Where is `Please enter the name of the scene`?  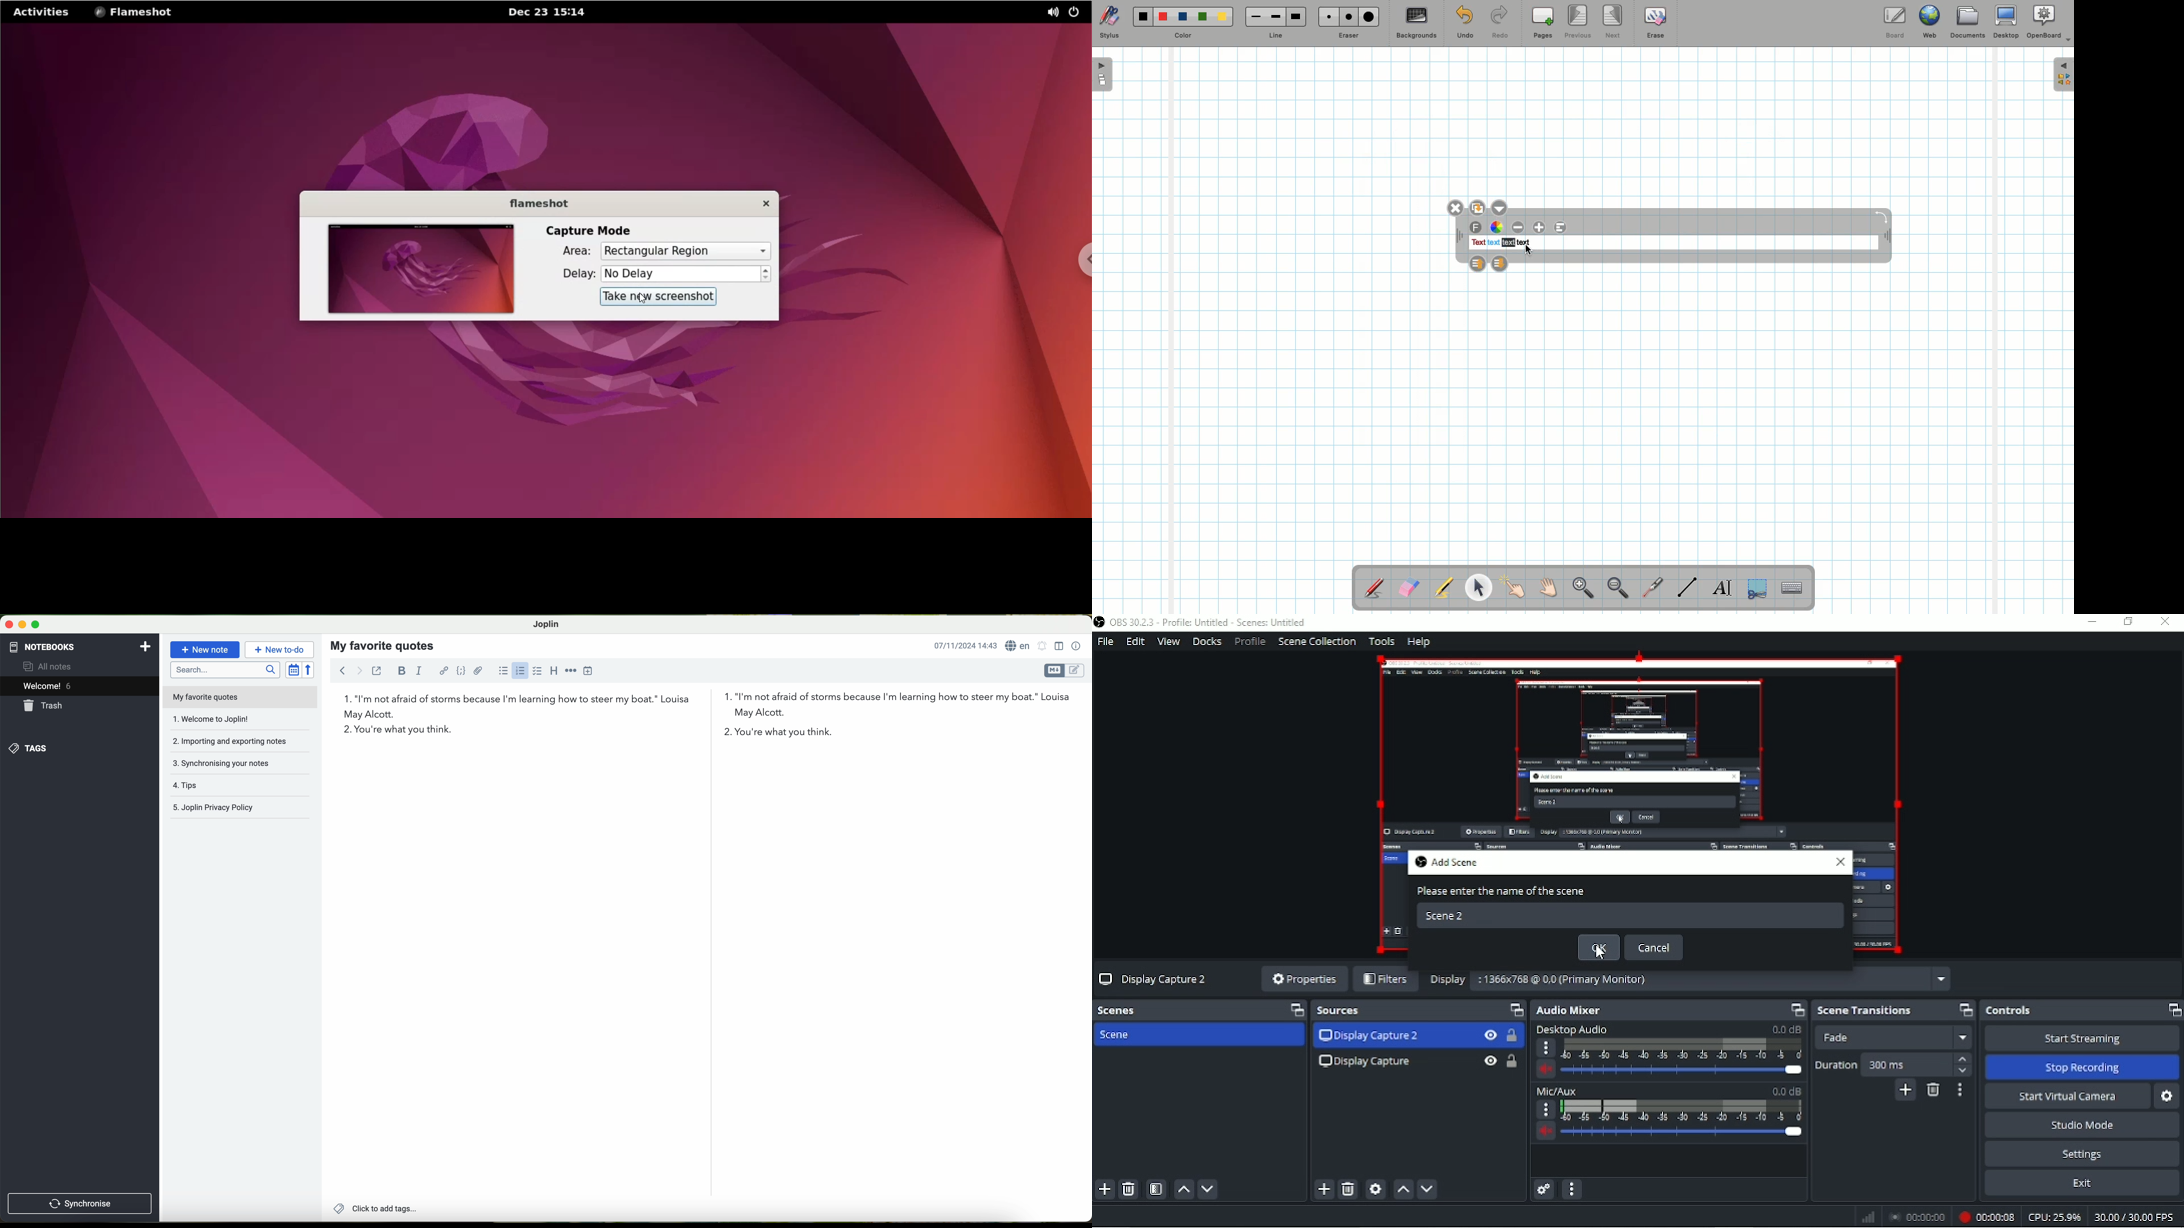
Please enter the name of the scene is located at coordinates (1502, 890).